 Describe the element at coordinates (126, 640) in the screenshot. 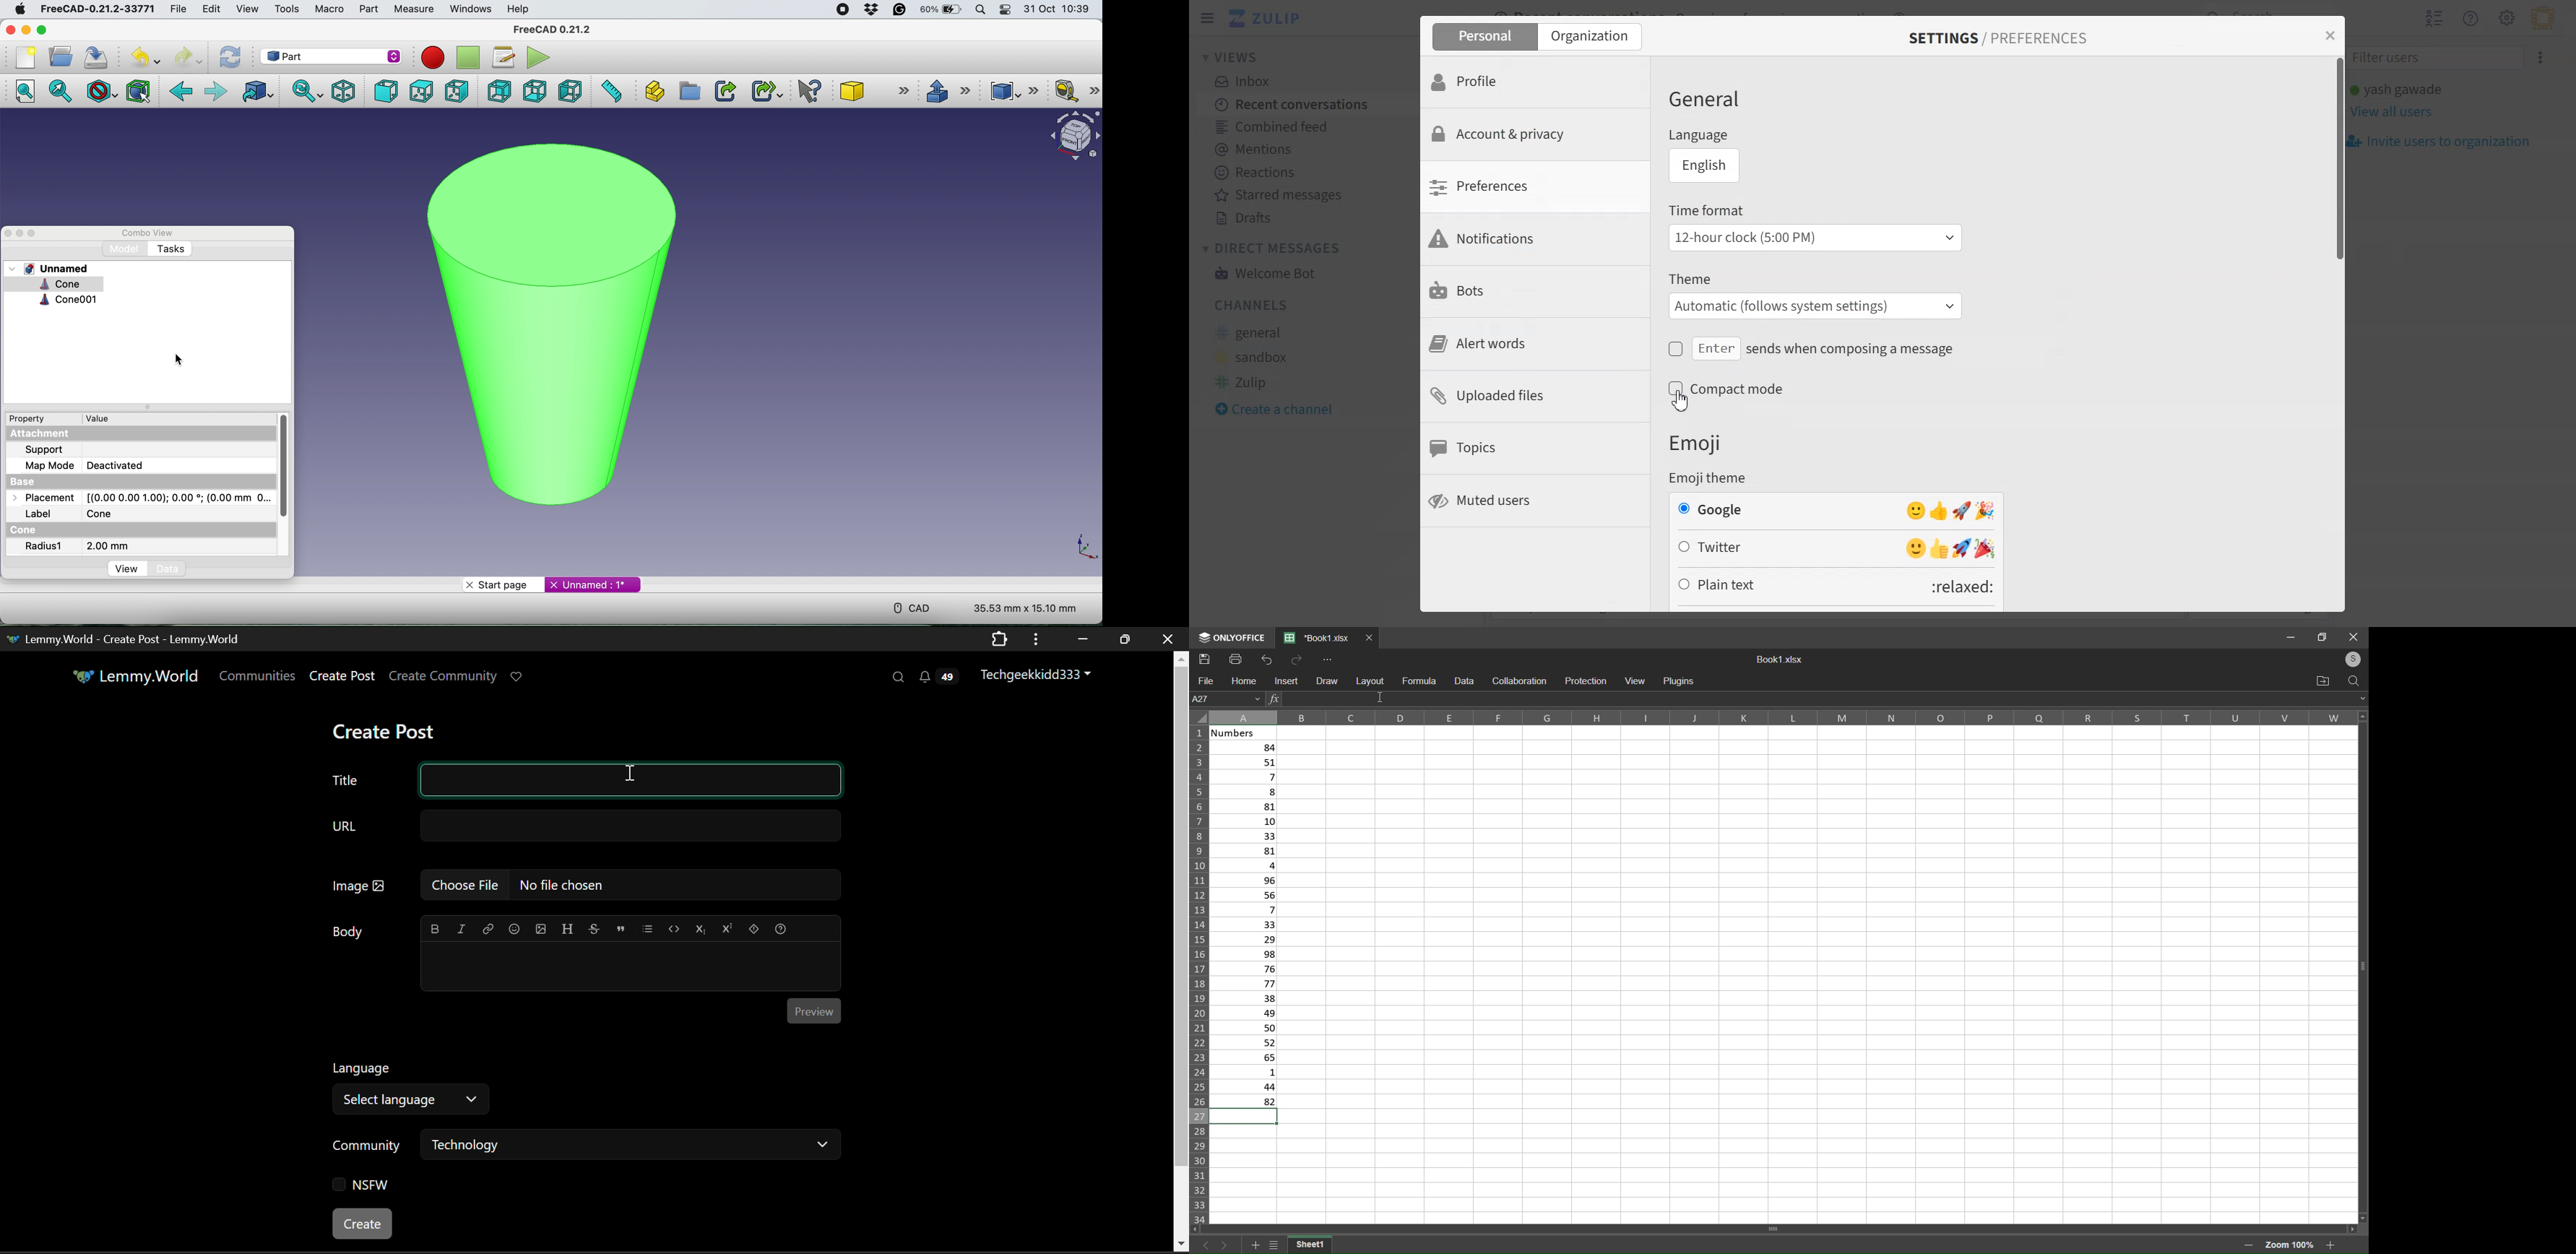

I see `Lemmy.World - Create Post - Lemmy.World` at that location.